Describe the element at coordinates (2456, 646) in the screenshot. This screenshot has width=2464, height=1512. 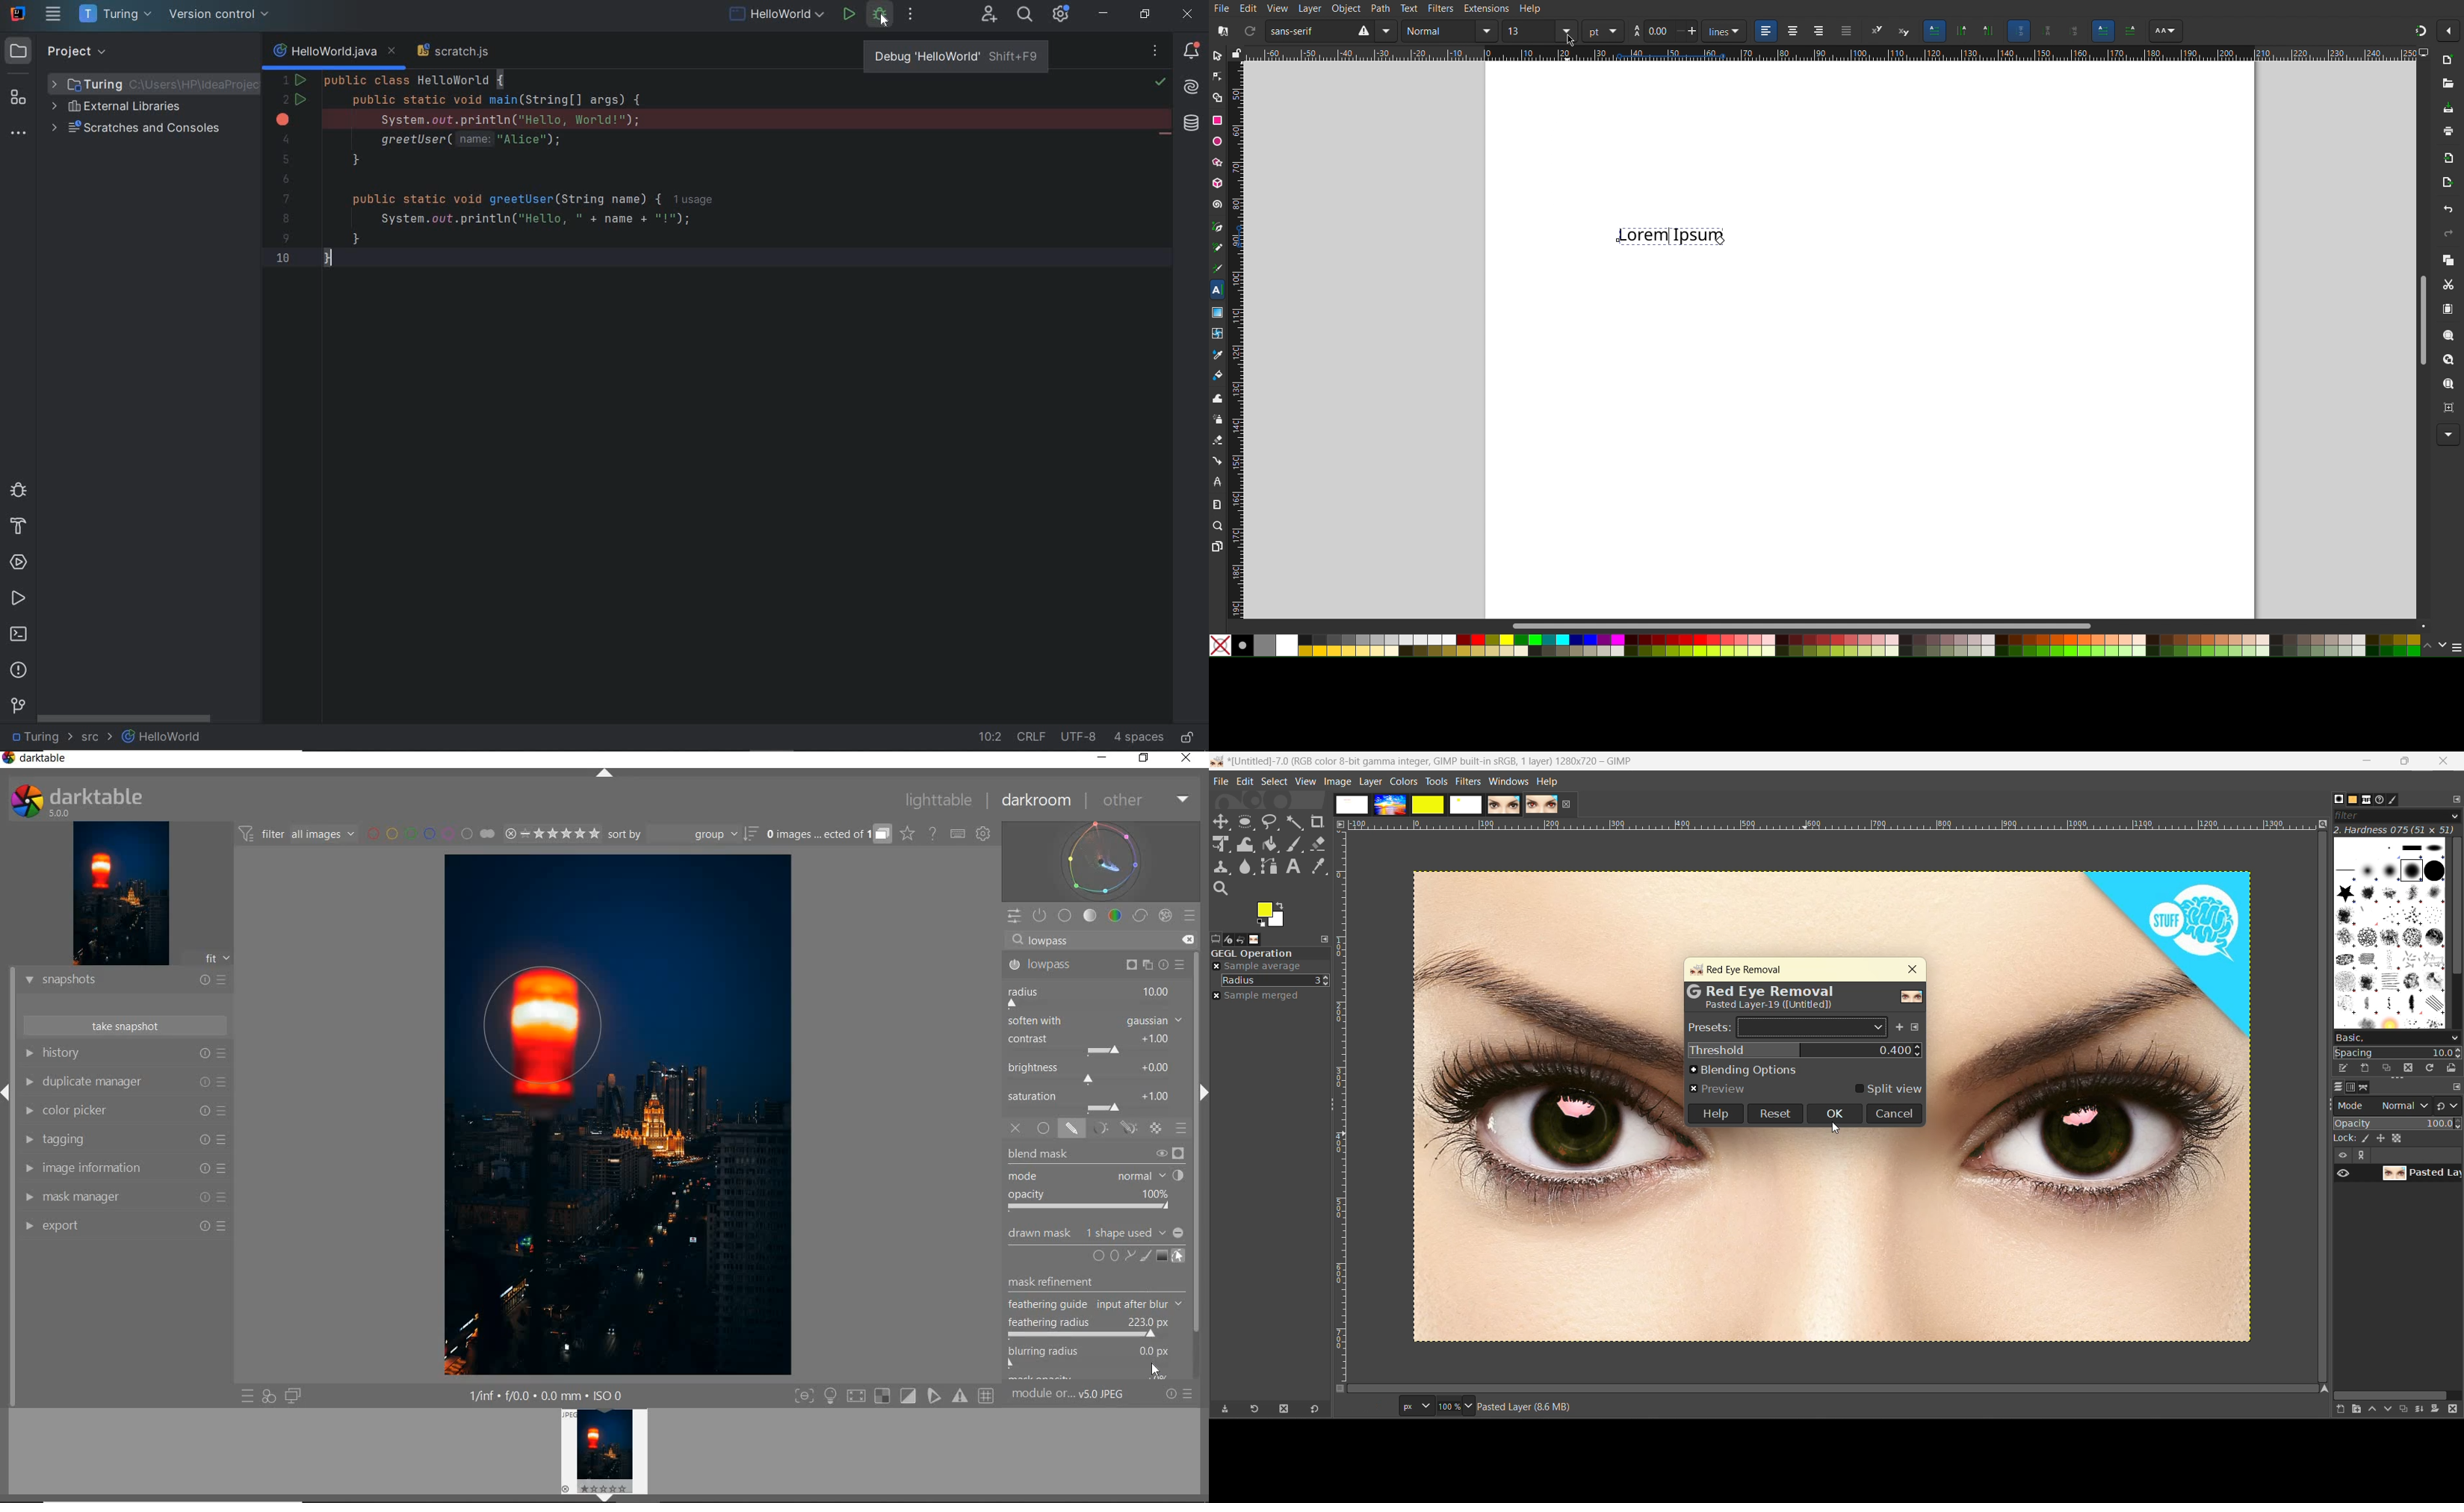
I see `menu` at that location.